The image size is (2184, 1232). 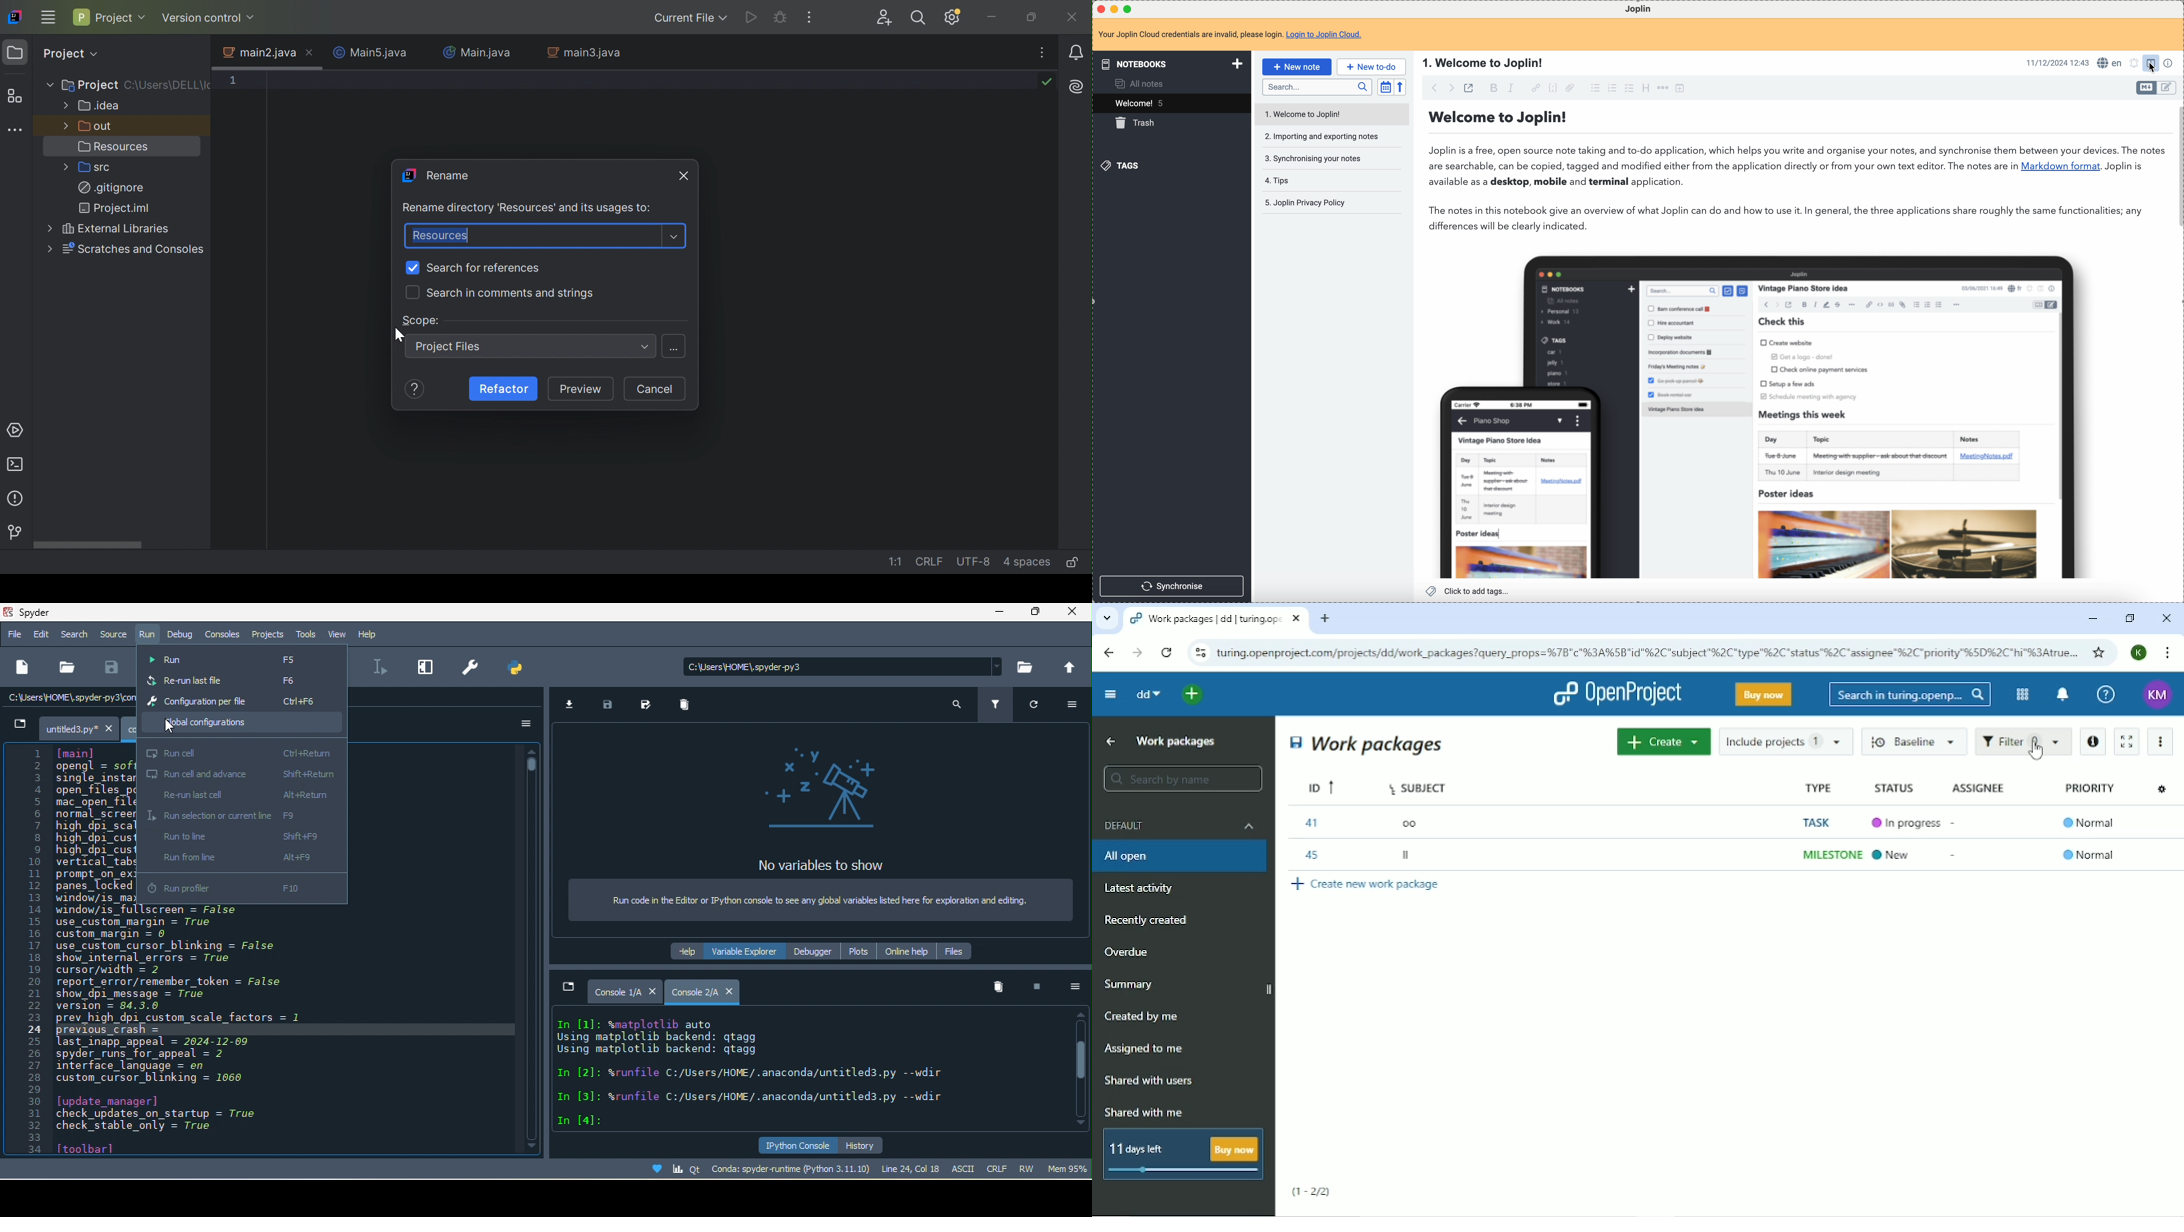 What do you see at coordinates (967, 1169) in the screenshot?
I see `ascii` at bounding box center [967, 1169].